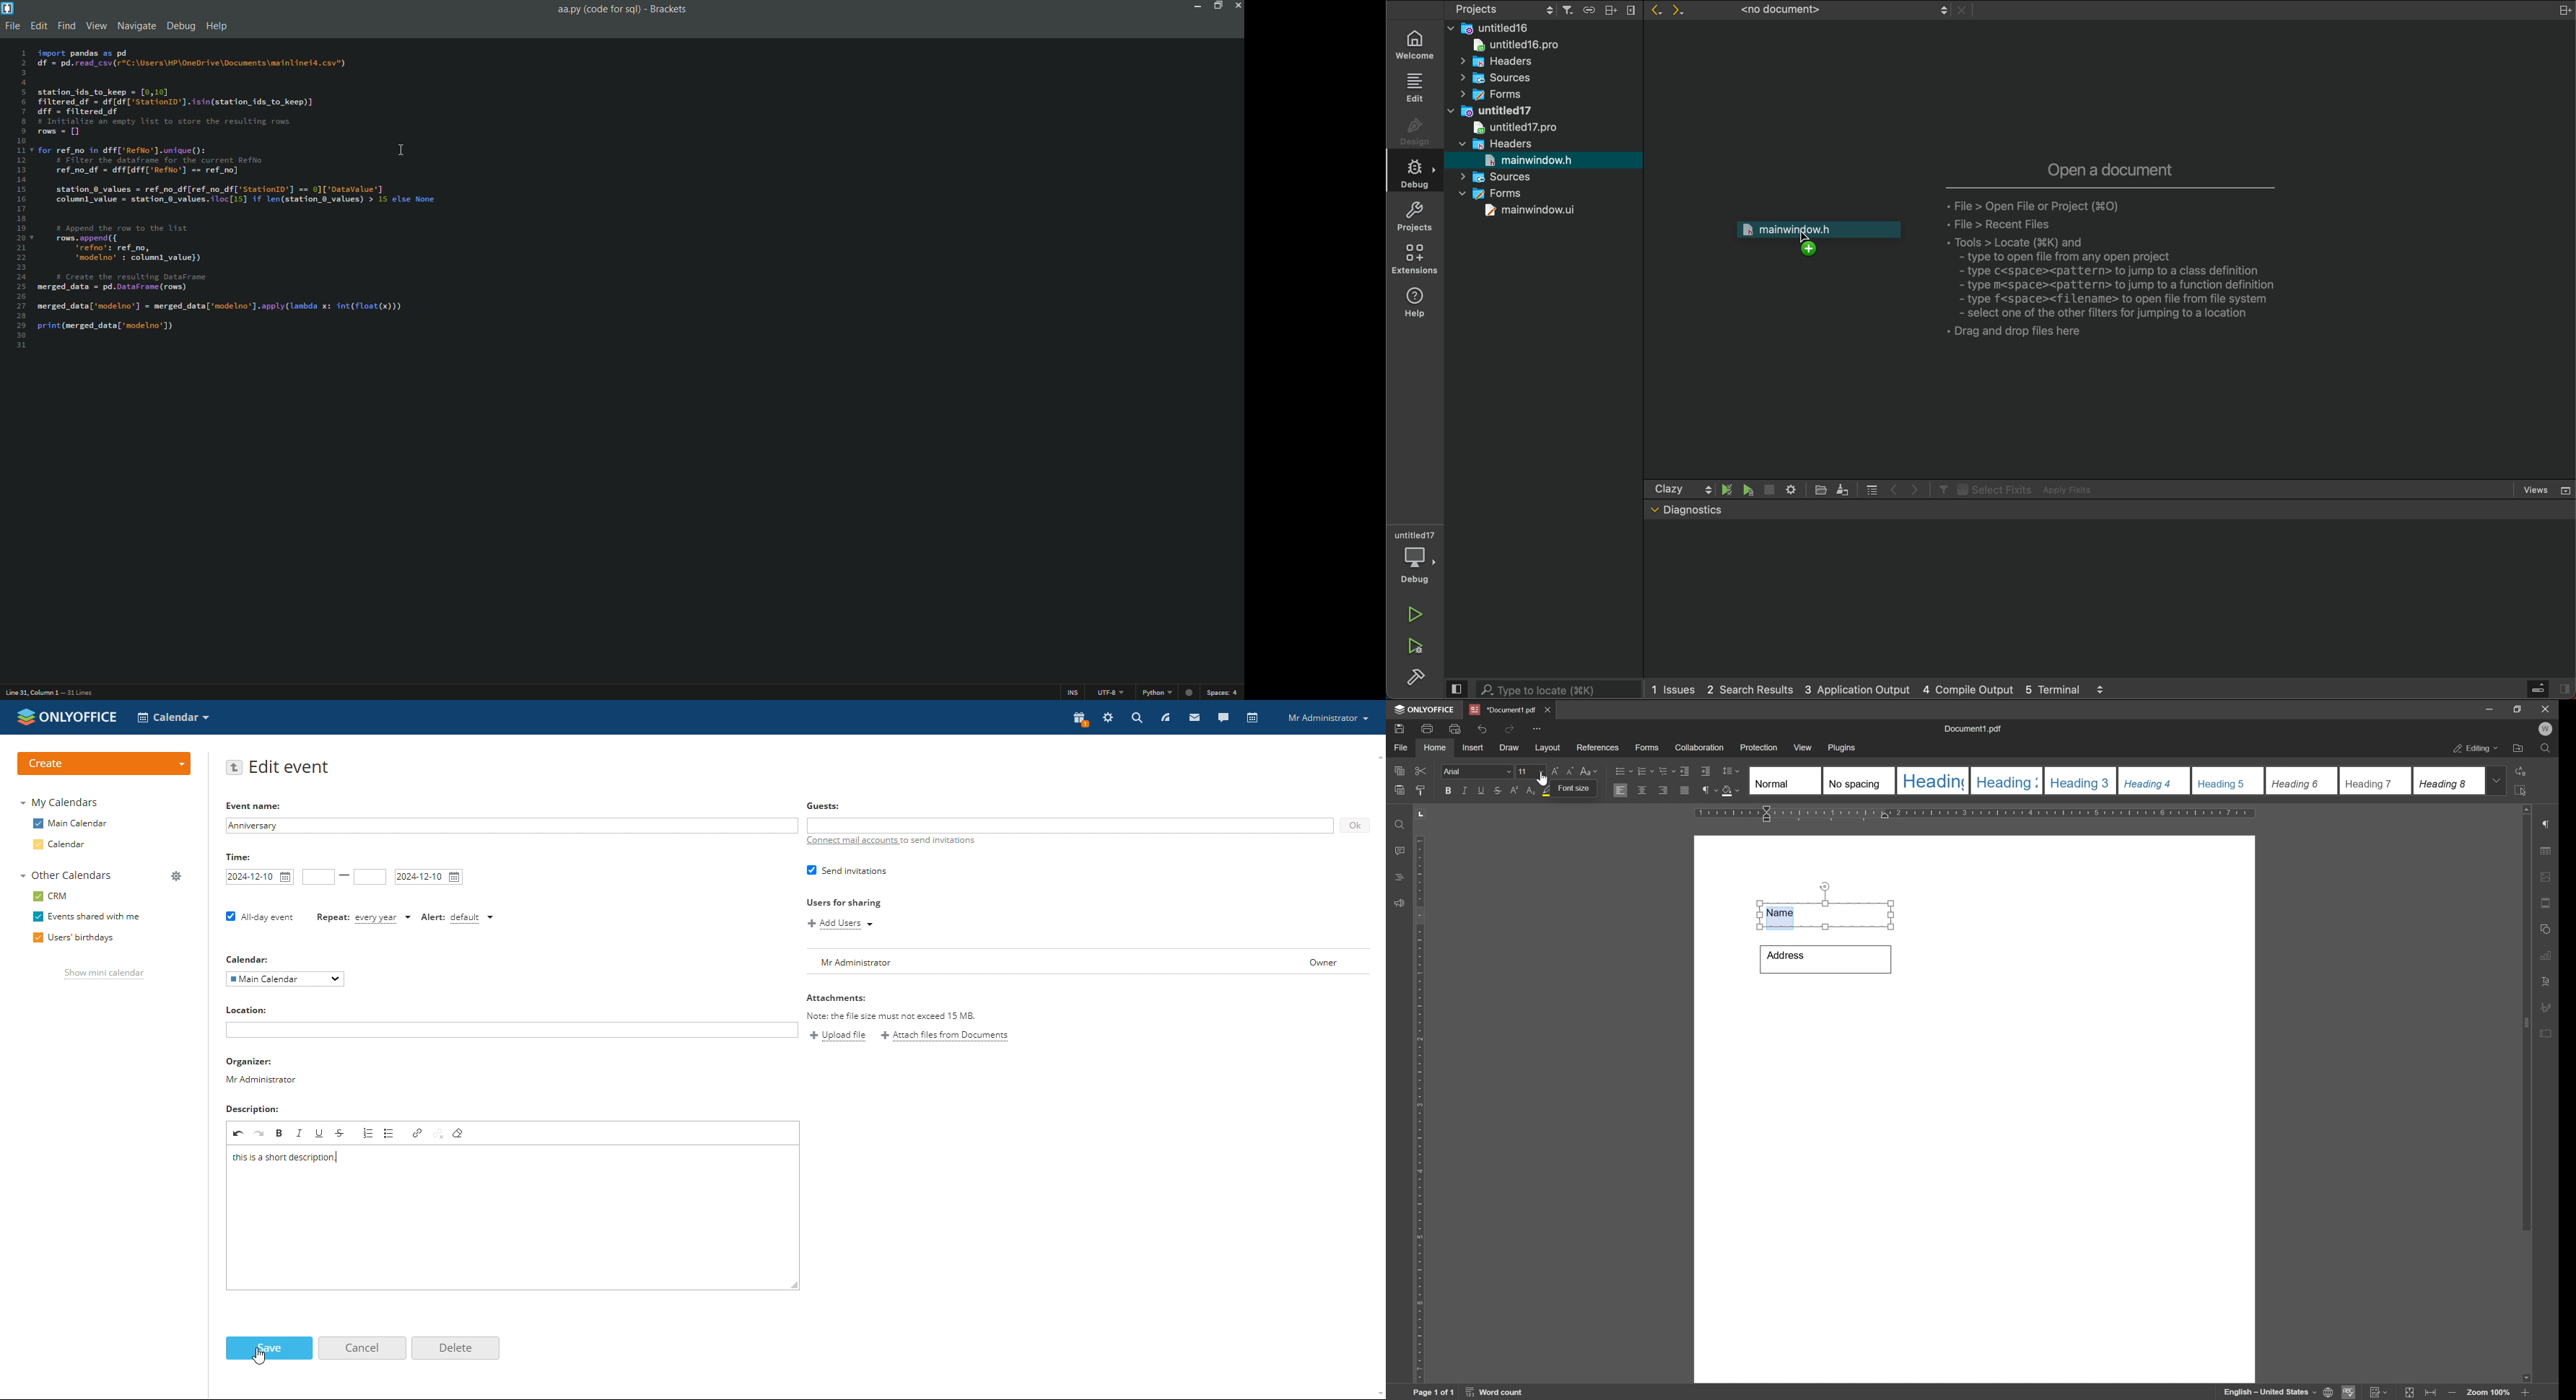 The width and height of the screenshot is (2576, 1400). What do you see at coordinates (2518, 749) in the screenshot?
I see `open file location` at bounding box center [2518, 749].